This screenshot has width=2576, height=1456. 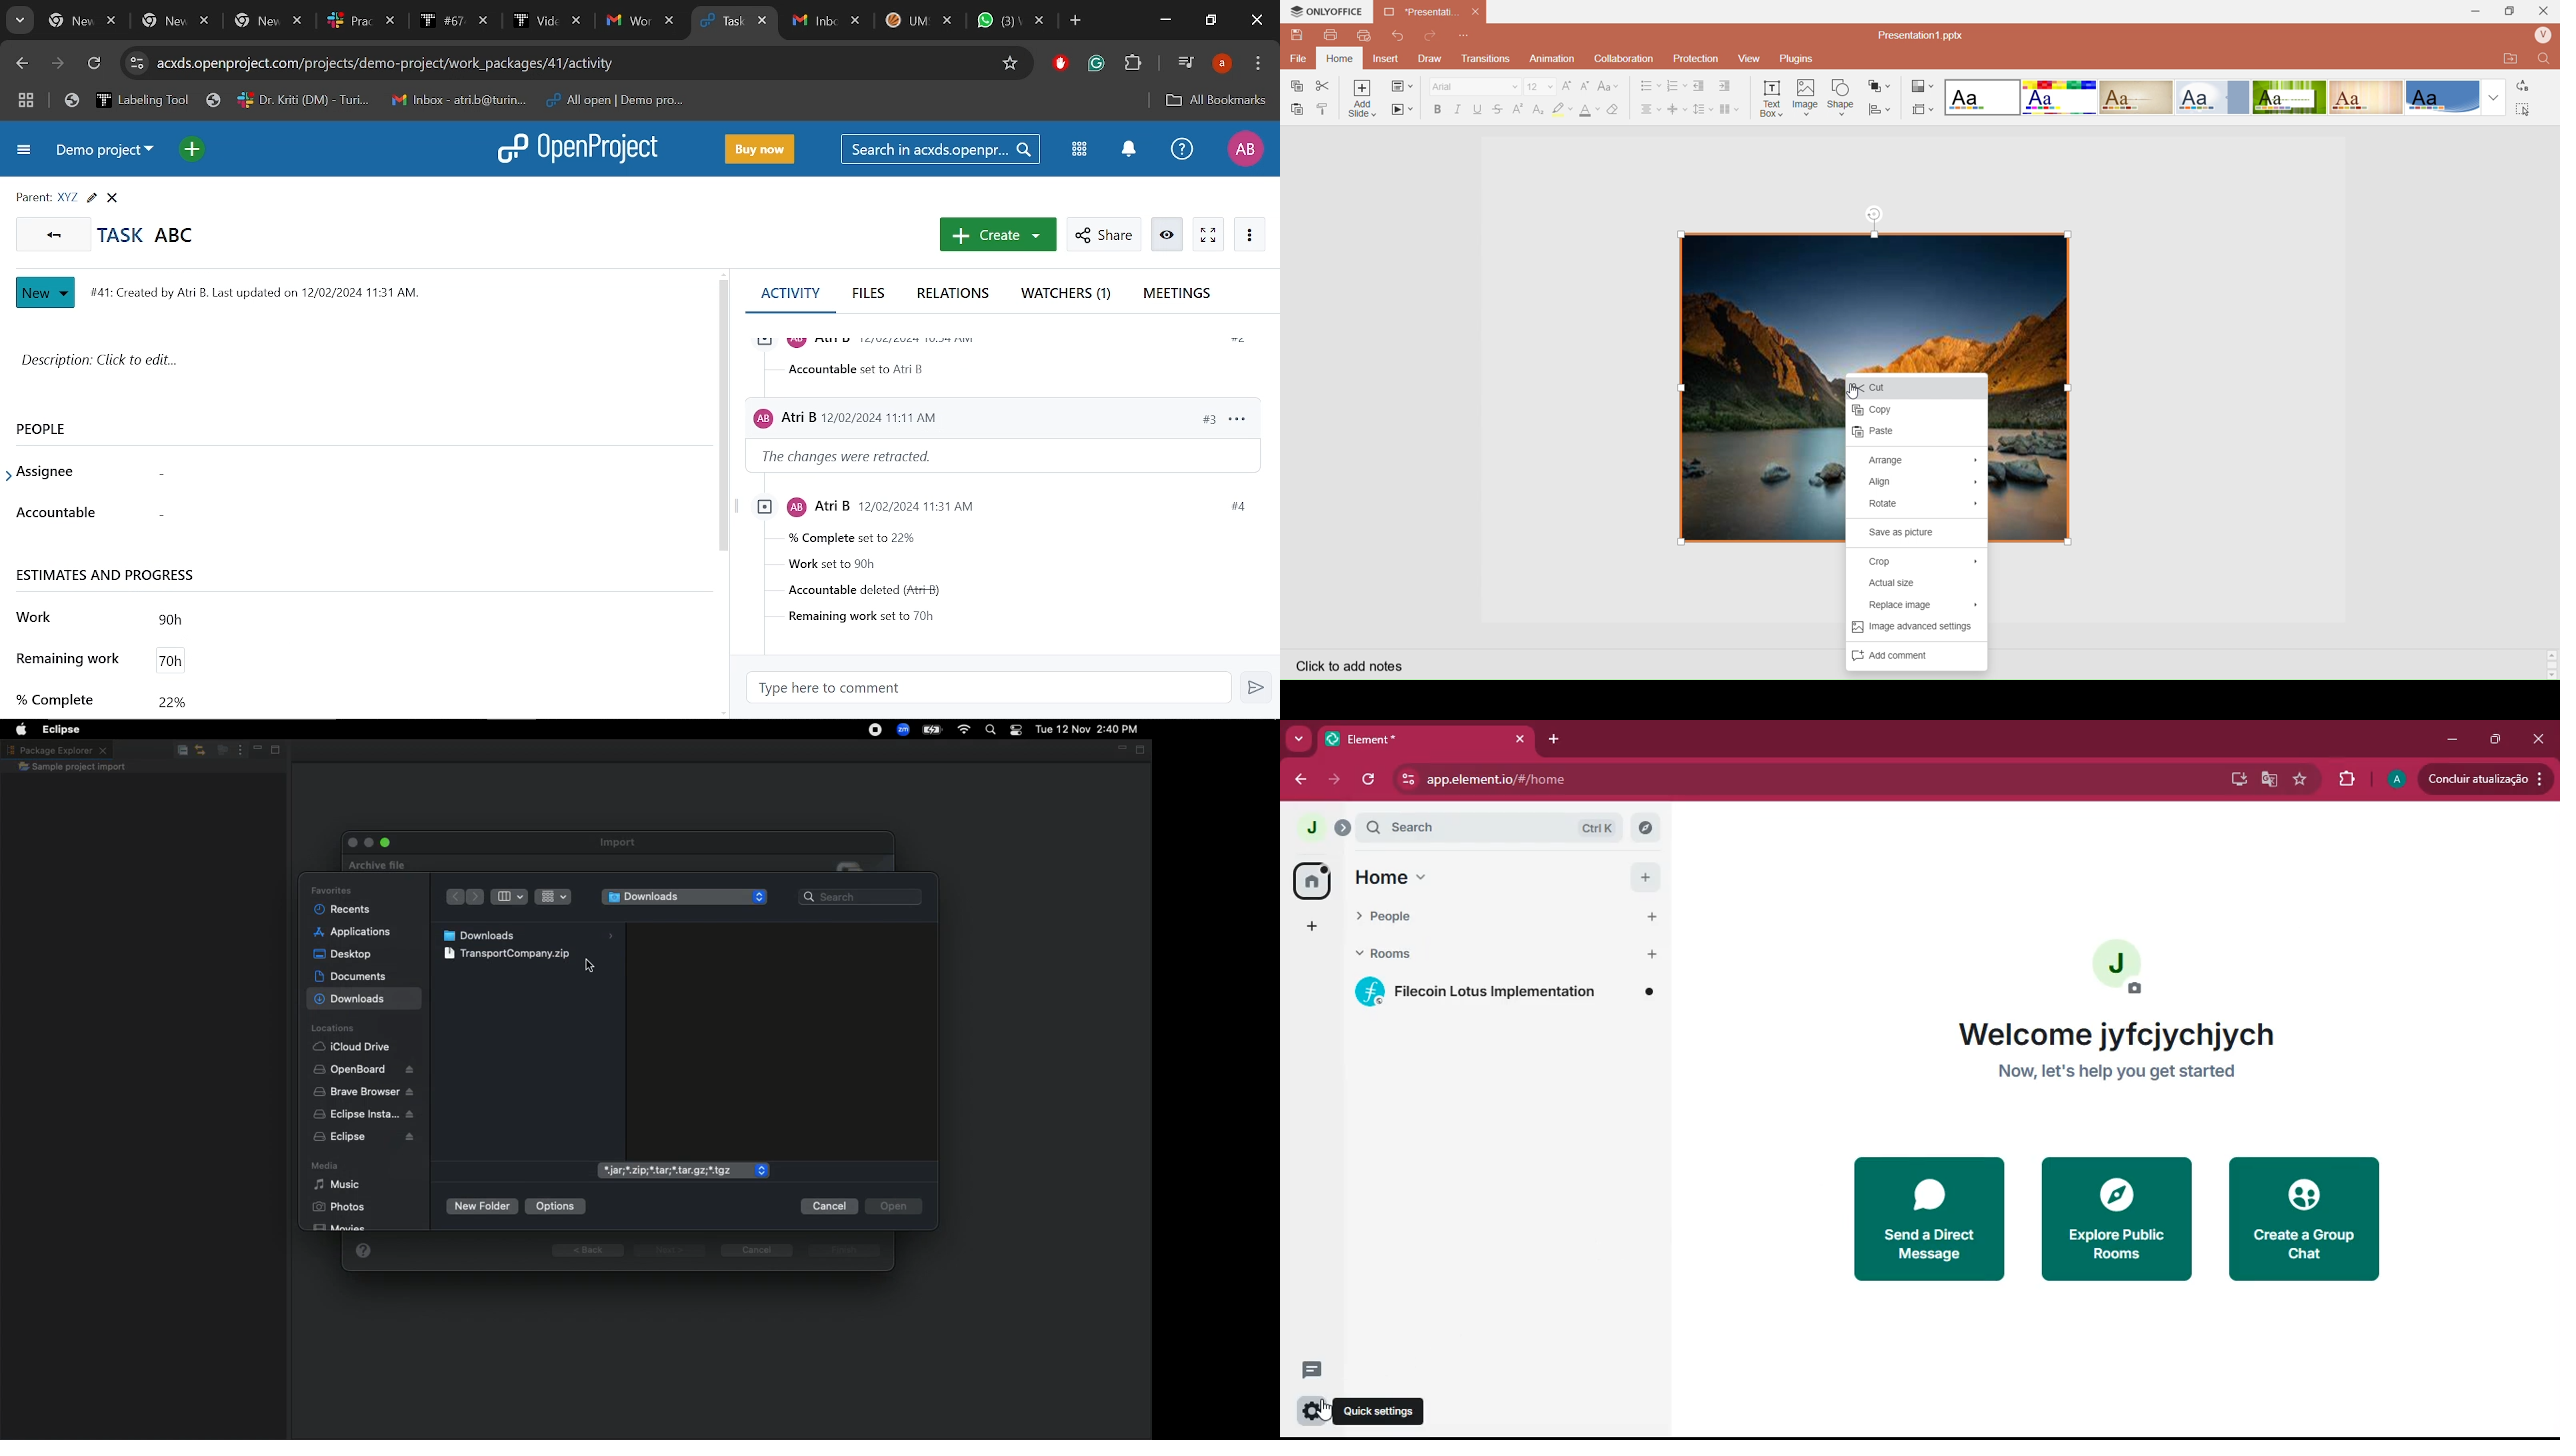 I want to click on Current open document, so click(x=1423, y=12).